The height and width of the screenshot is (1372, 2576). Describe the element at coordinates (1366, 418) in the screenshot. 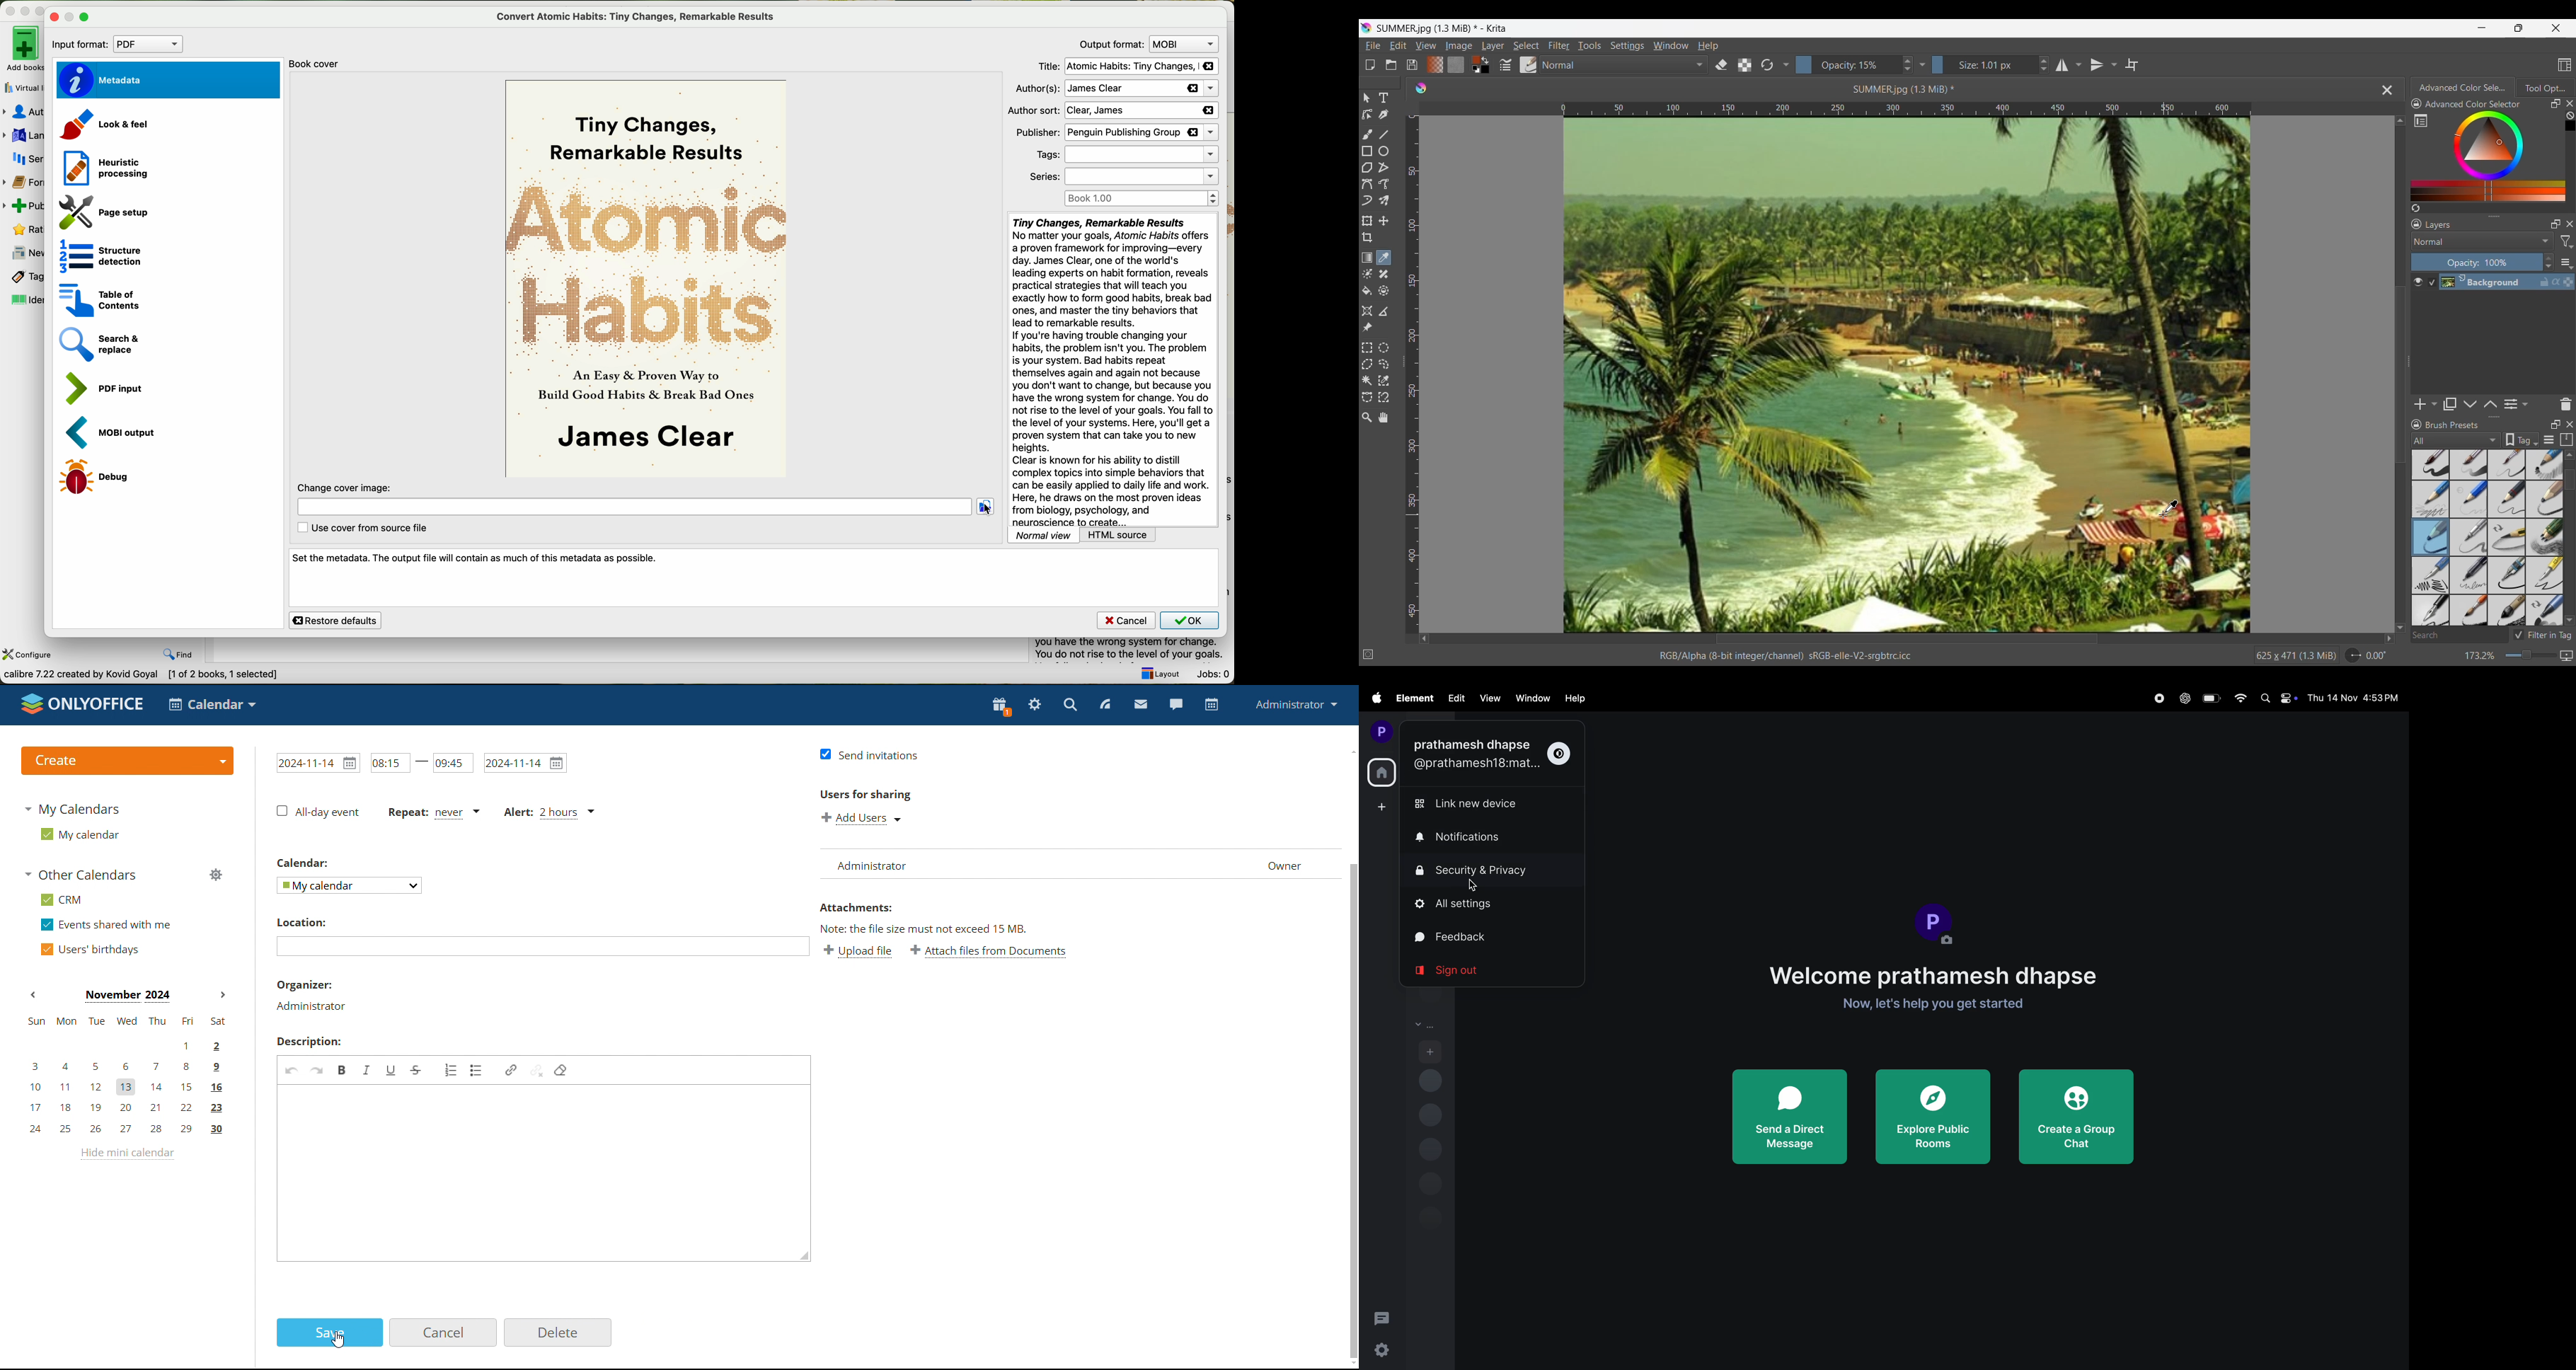

I see `Zoom tool` at that location.